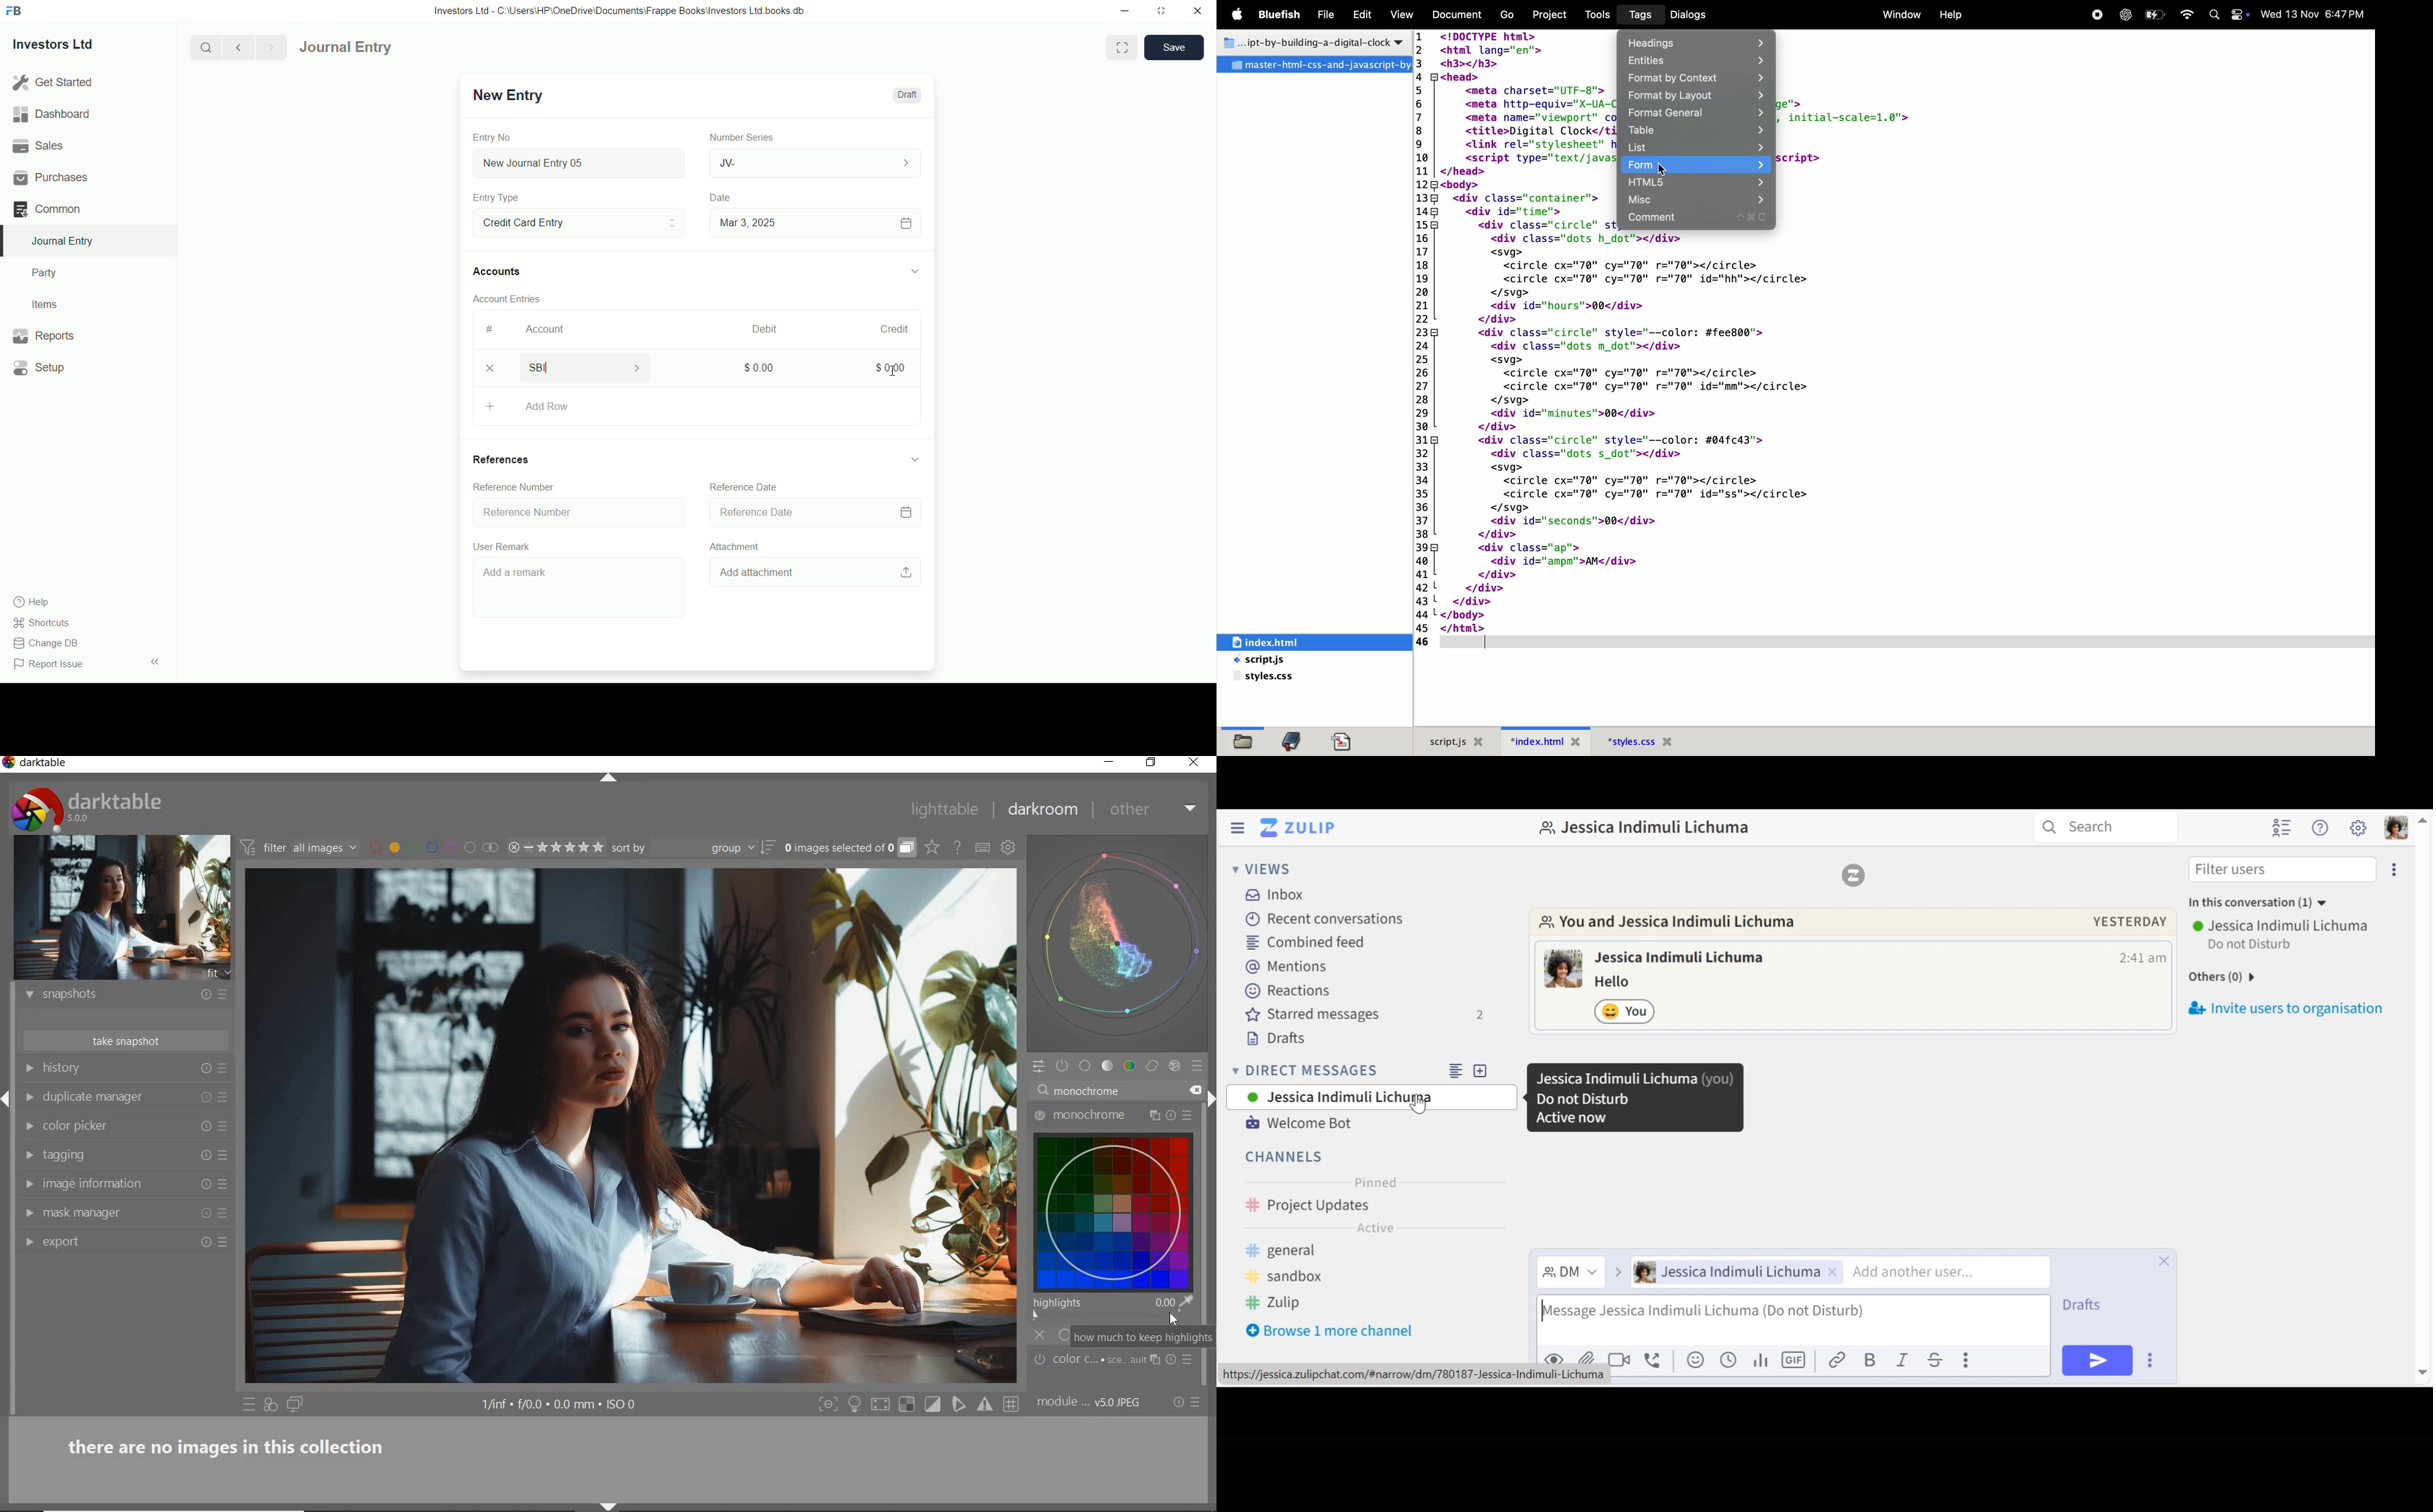 This screenshot has height=1512, width=2436. What do you see at coordinates (295, 1405) in the screenshot?
I see `display a second darkroom image window` at bounding box center [295, 1405].